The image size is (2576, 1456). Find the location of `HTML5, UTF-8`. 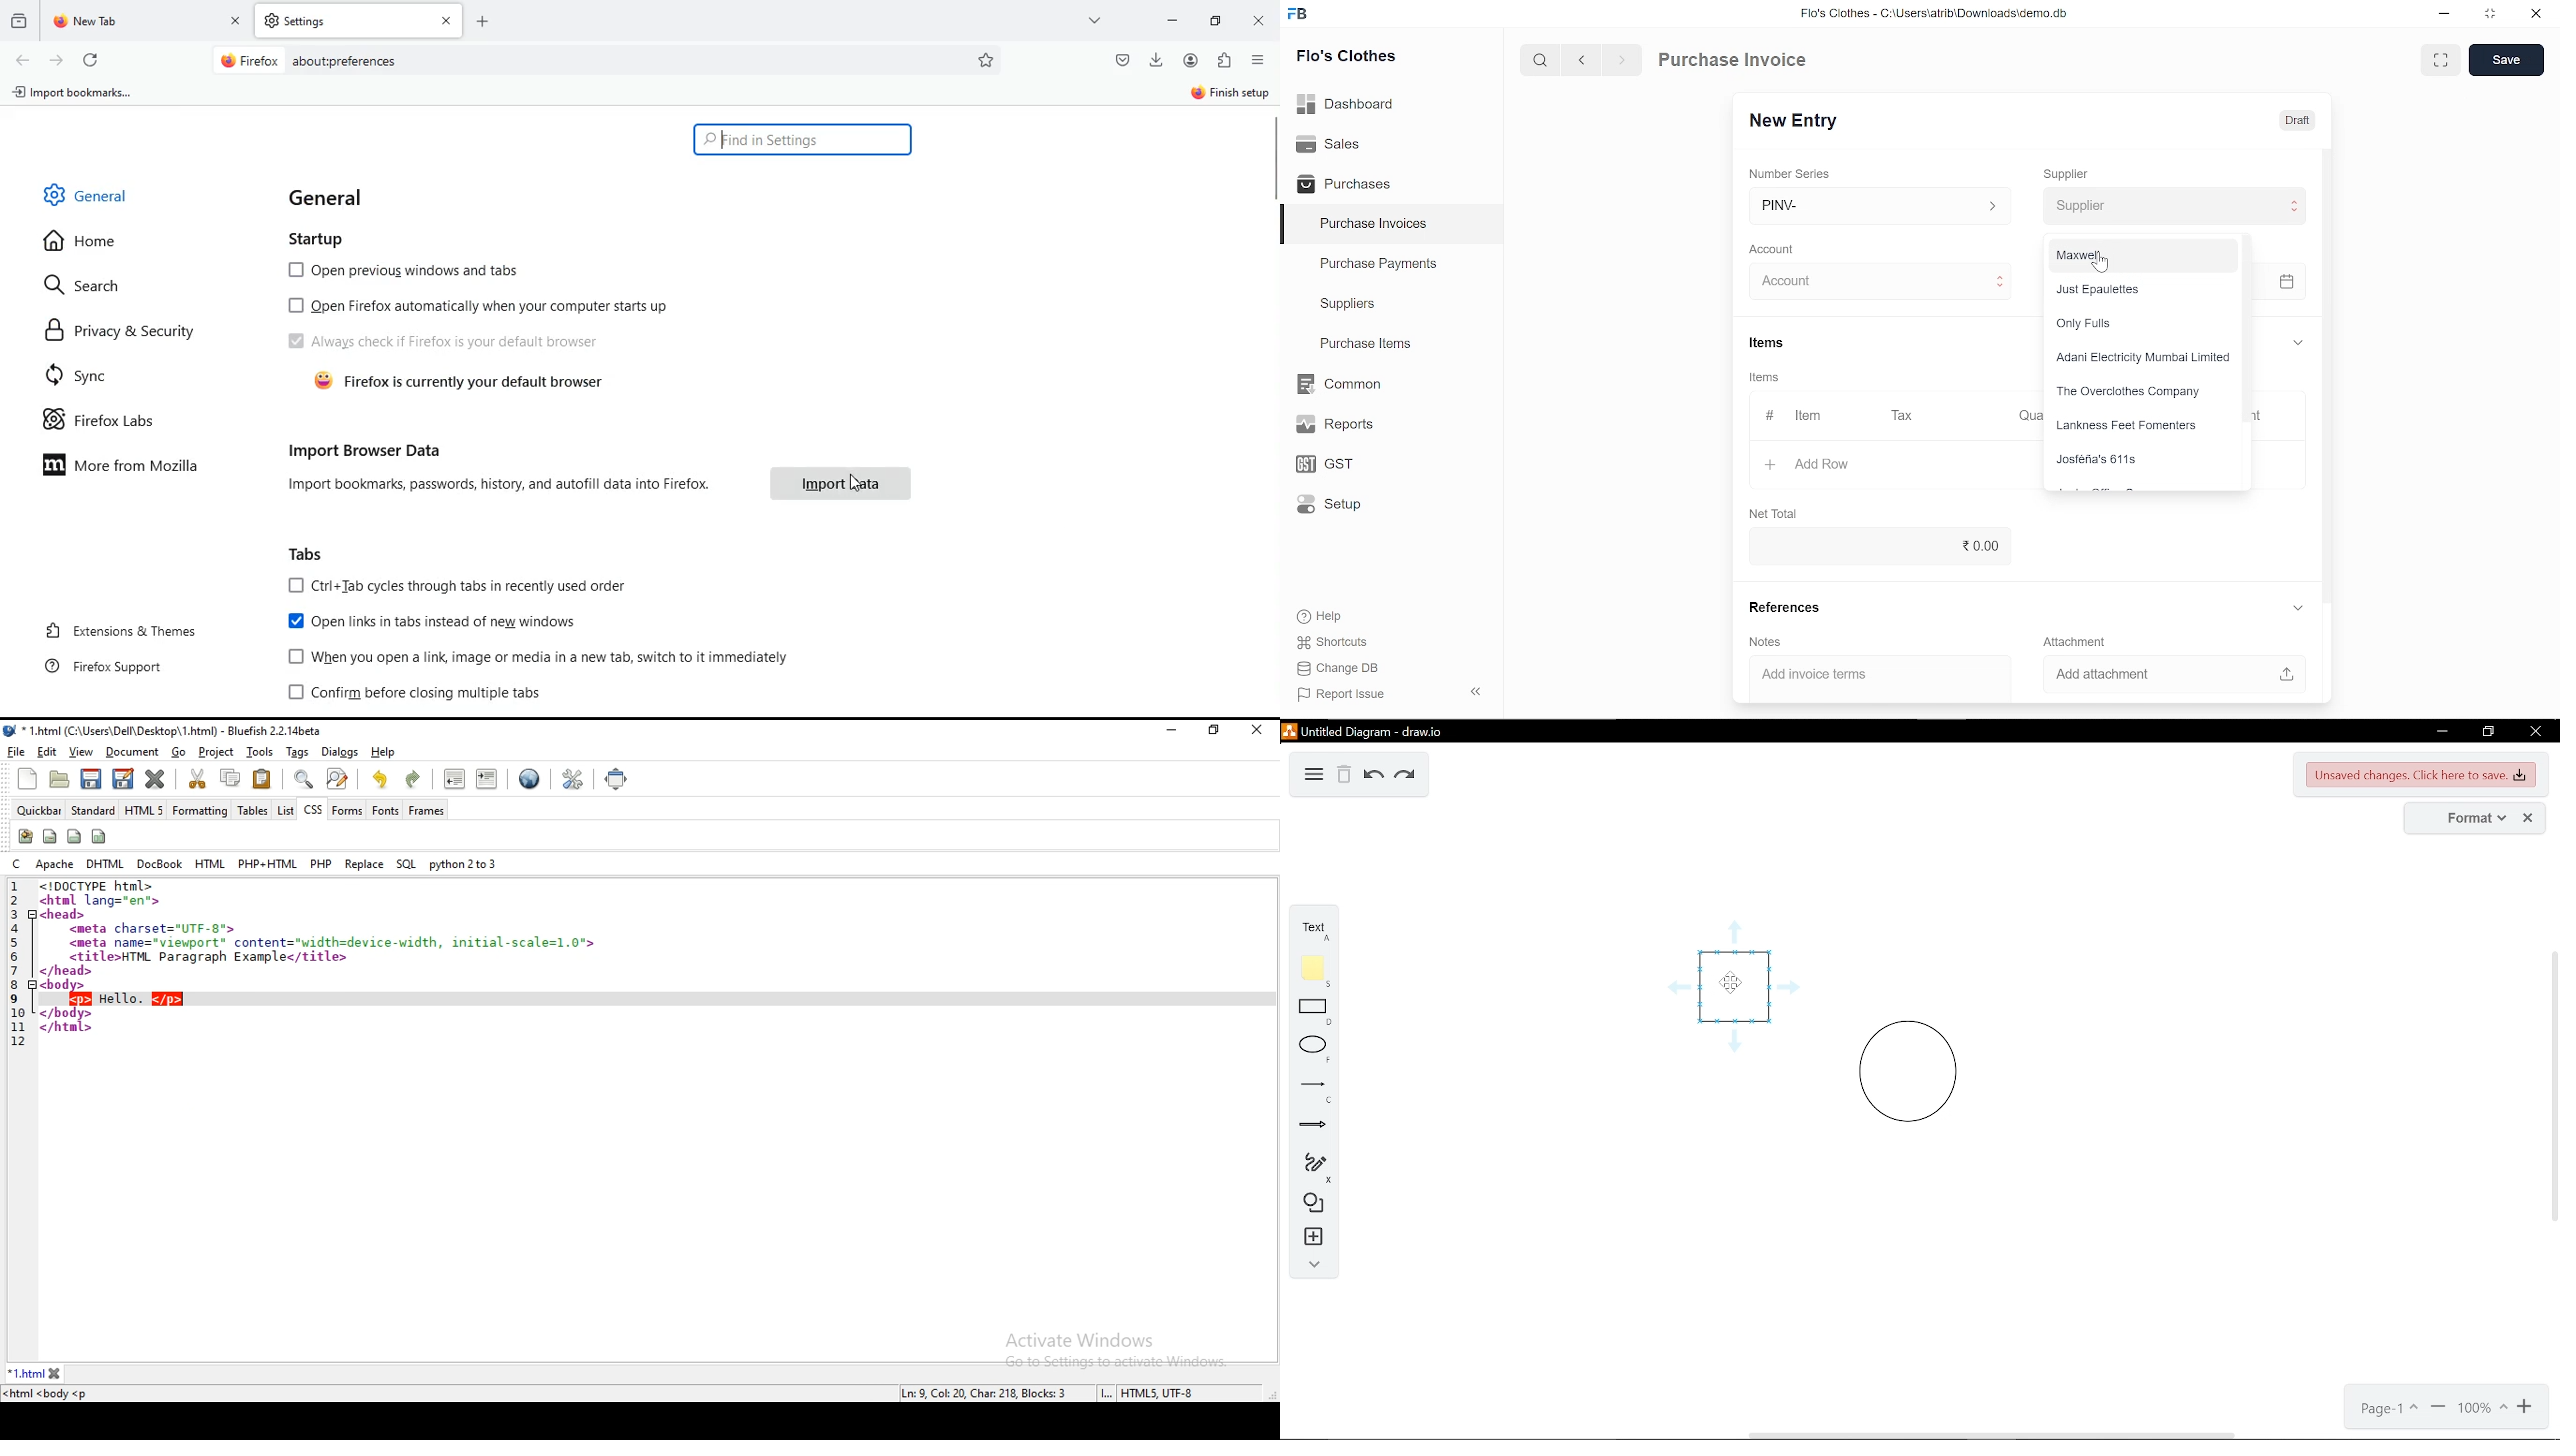

HTML5, UTF-8 is located at coordinates (1159, 1394).